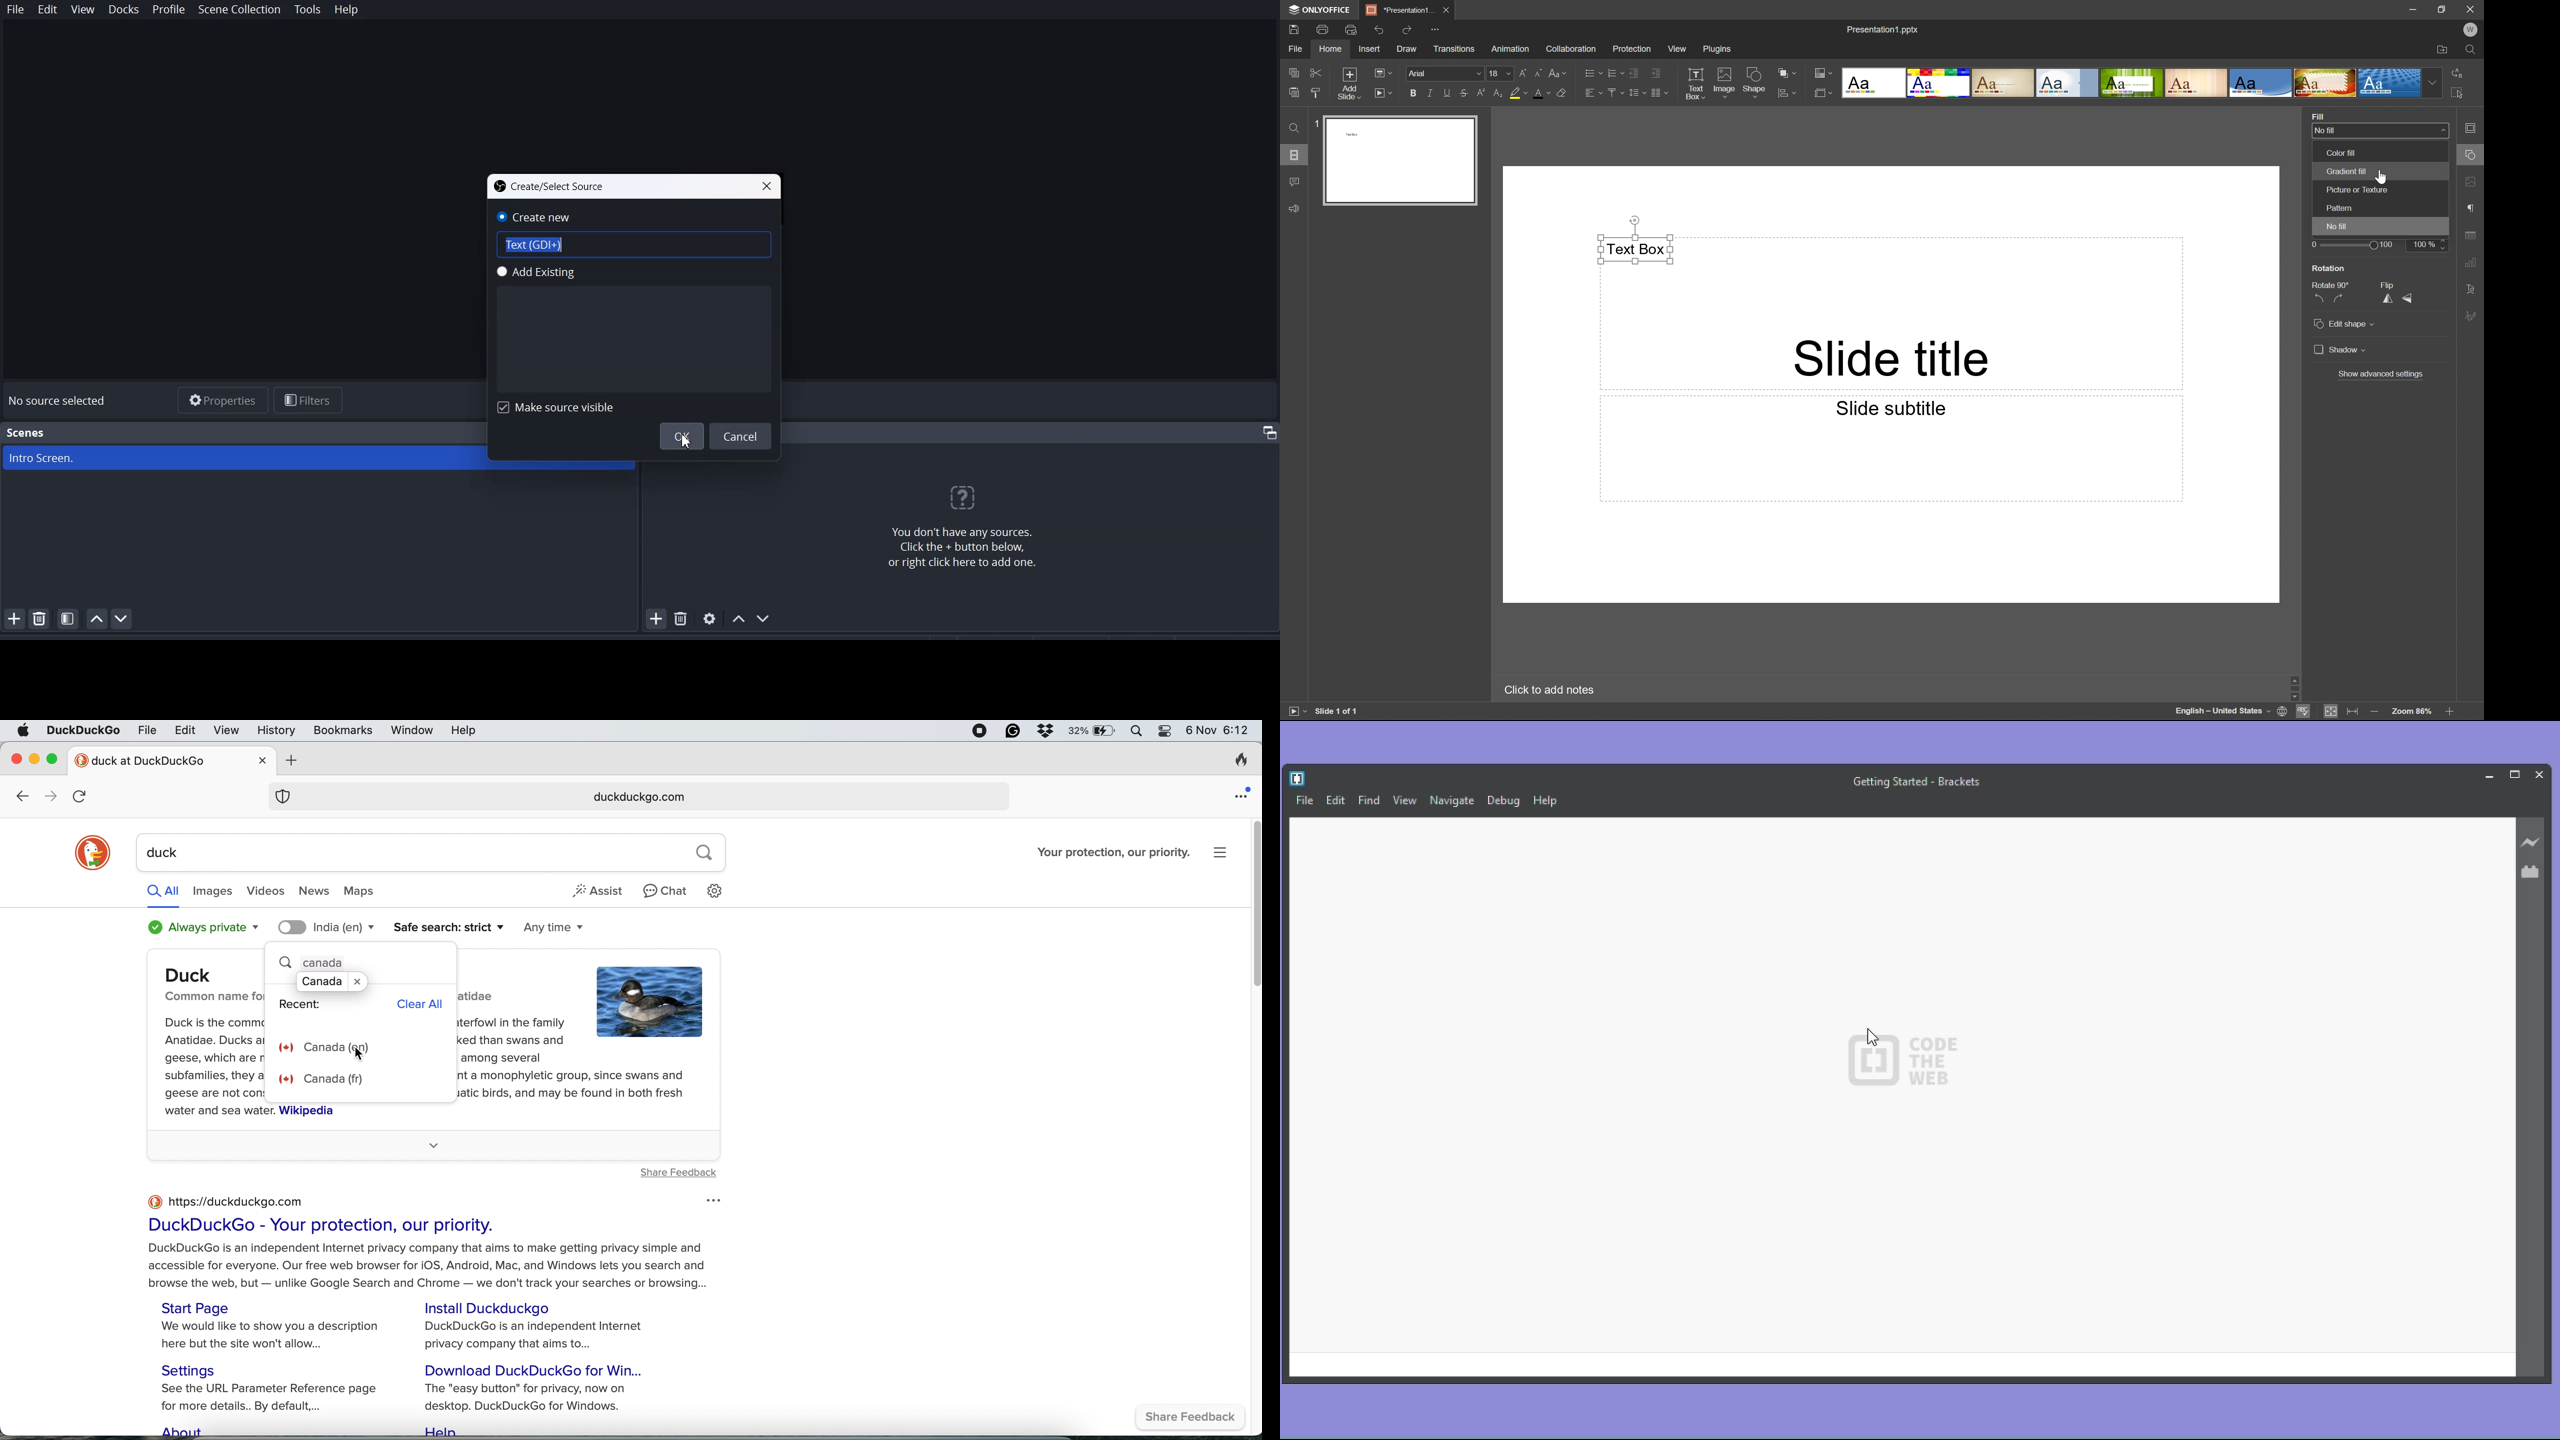  Describe the element at coordinates (1336, 710) in the screenshot. I see `Slide 1 of 1` at that location.